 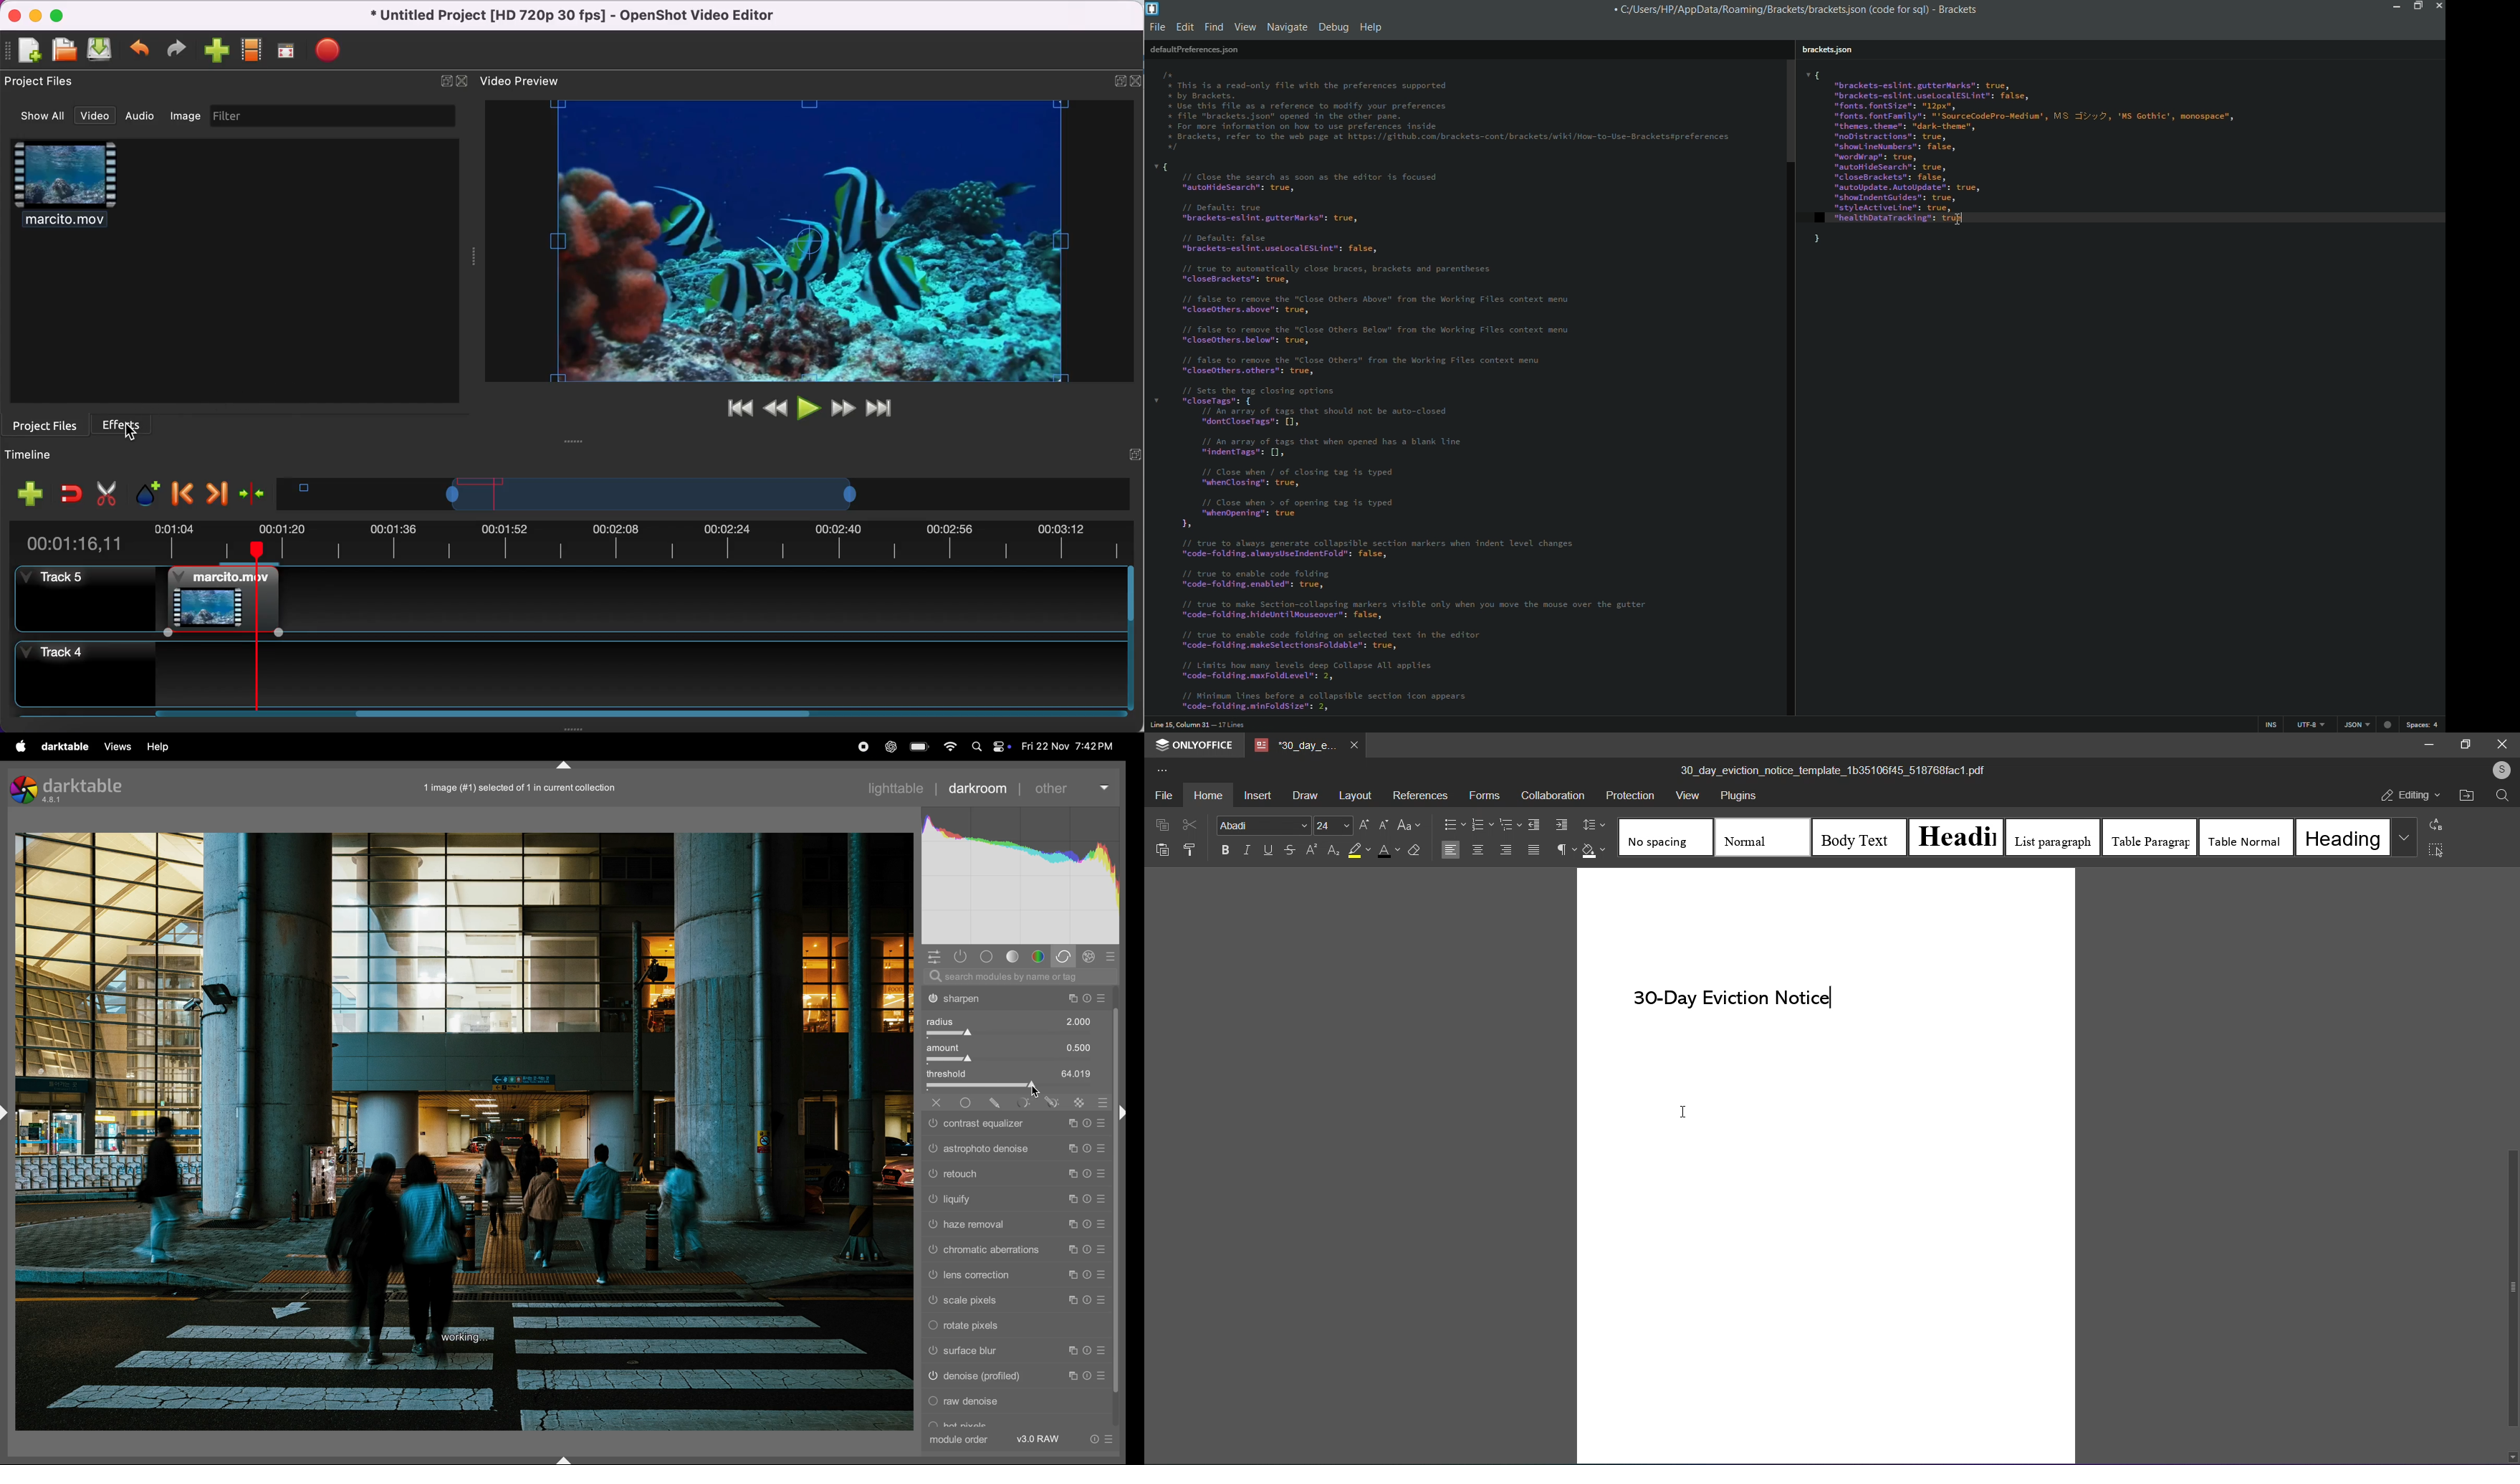 I want to click on radius, so click(x=1017, y=1026).